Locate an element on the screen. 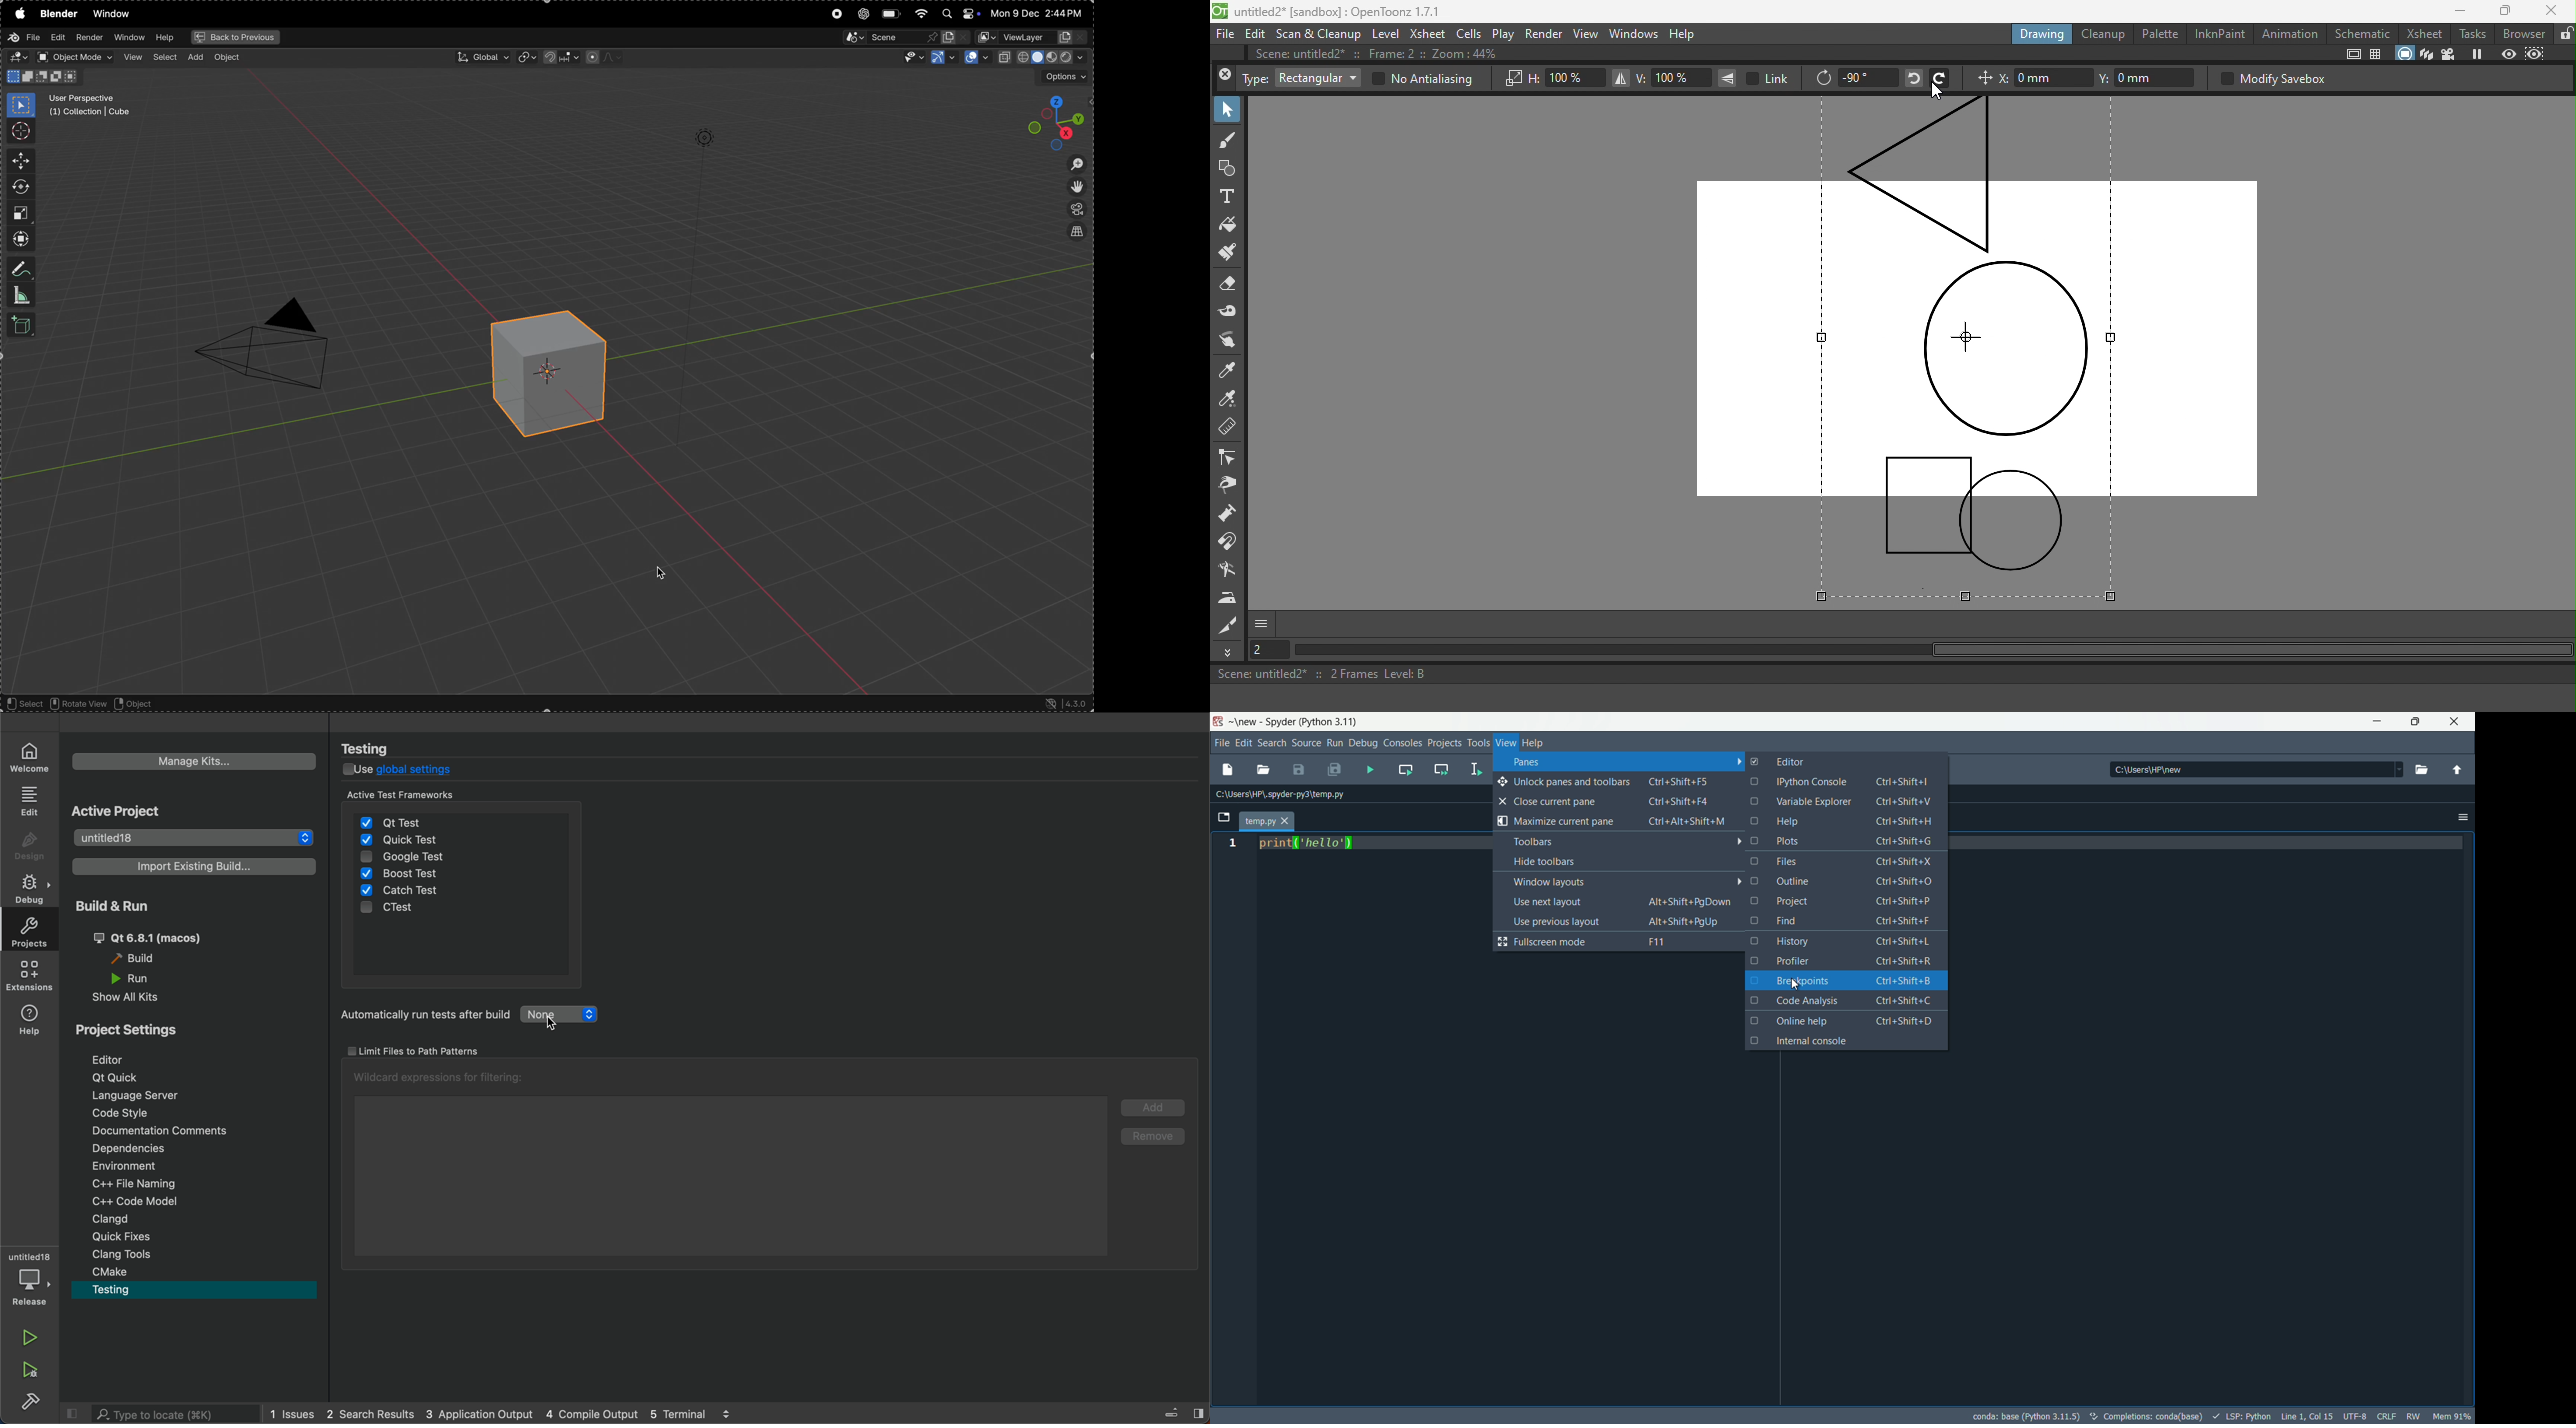  python 3.11 is located at coordinates (1333, 723).